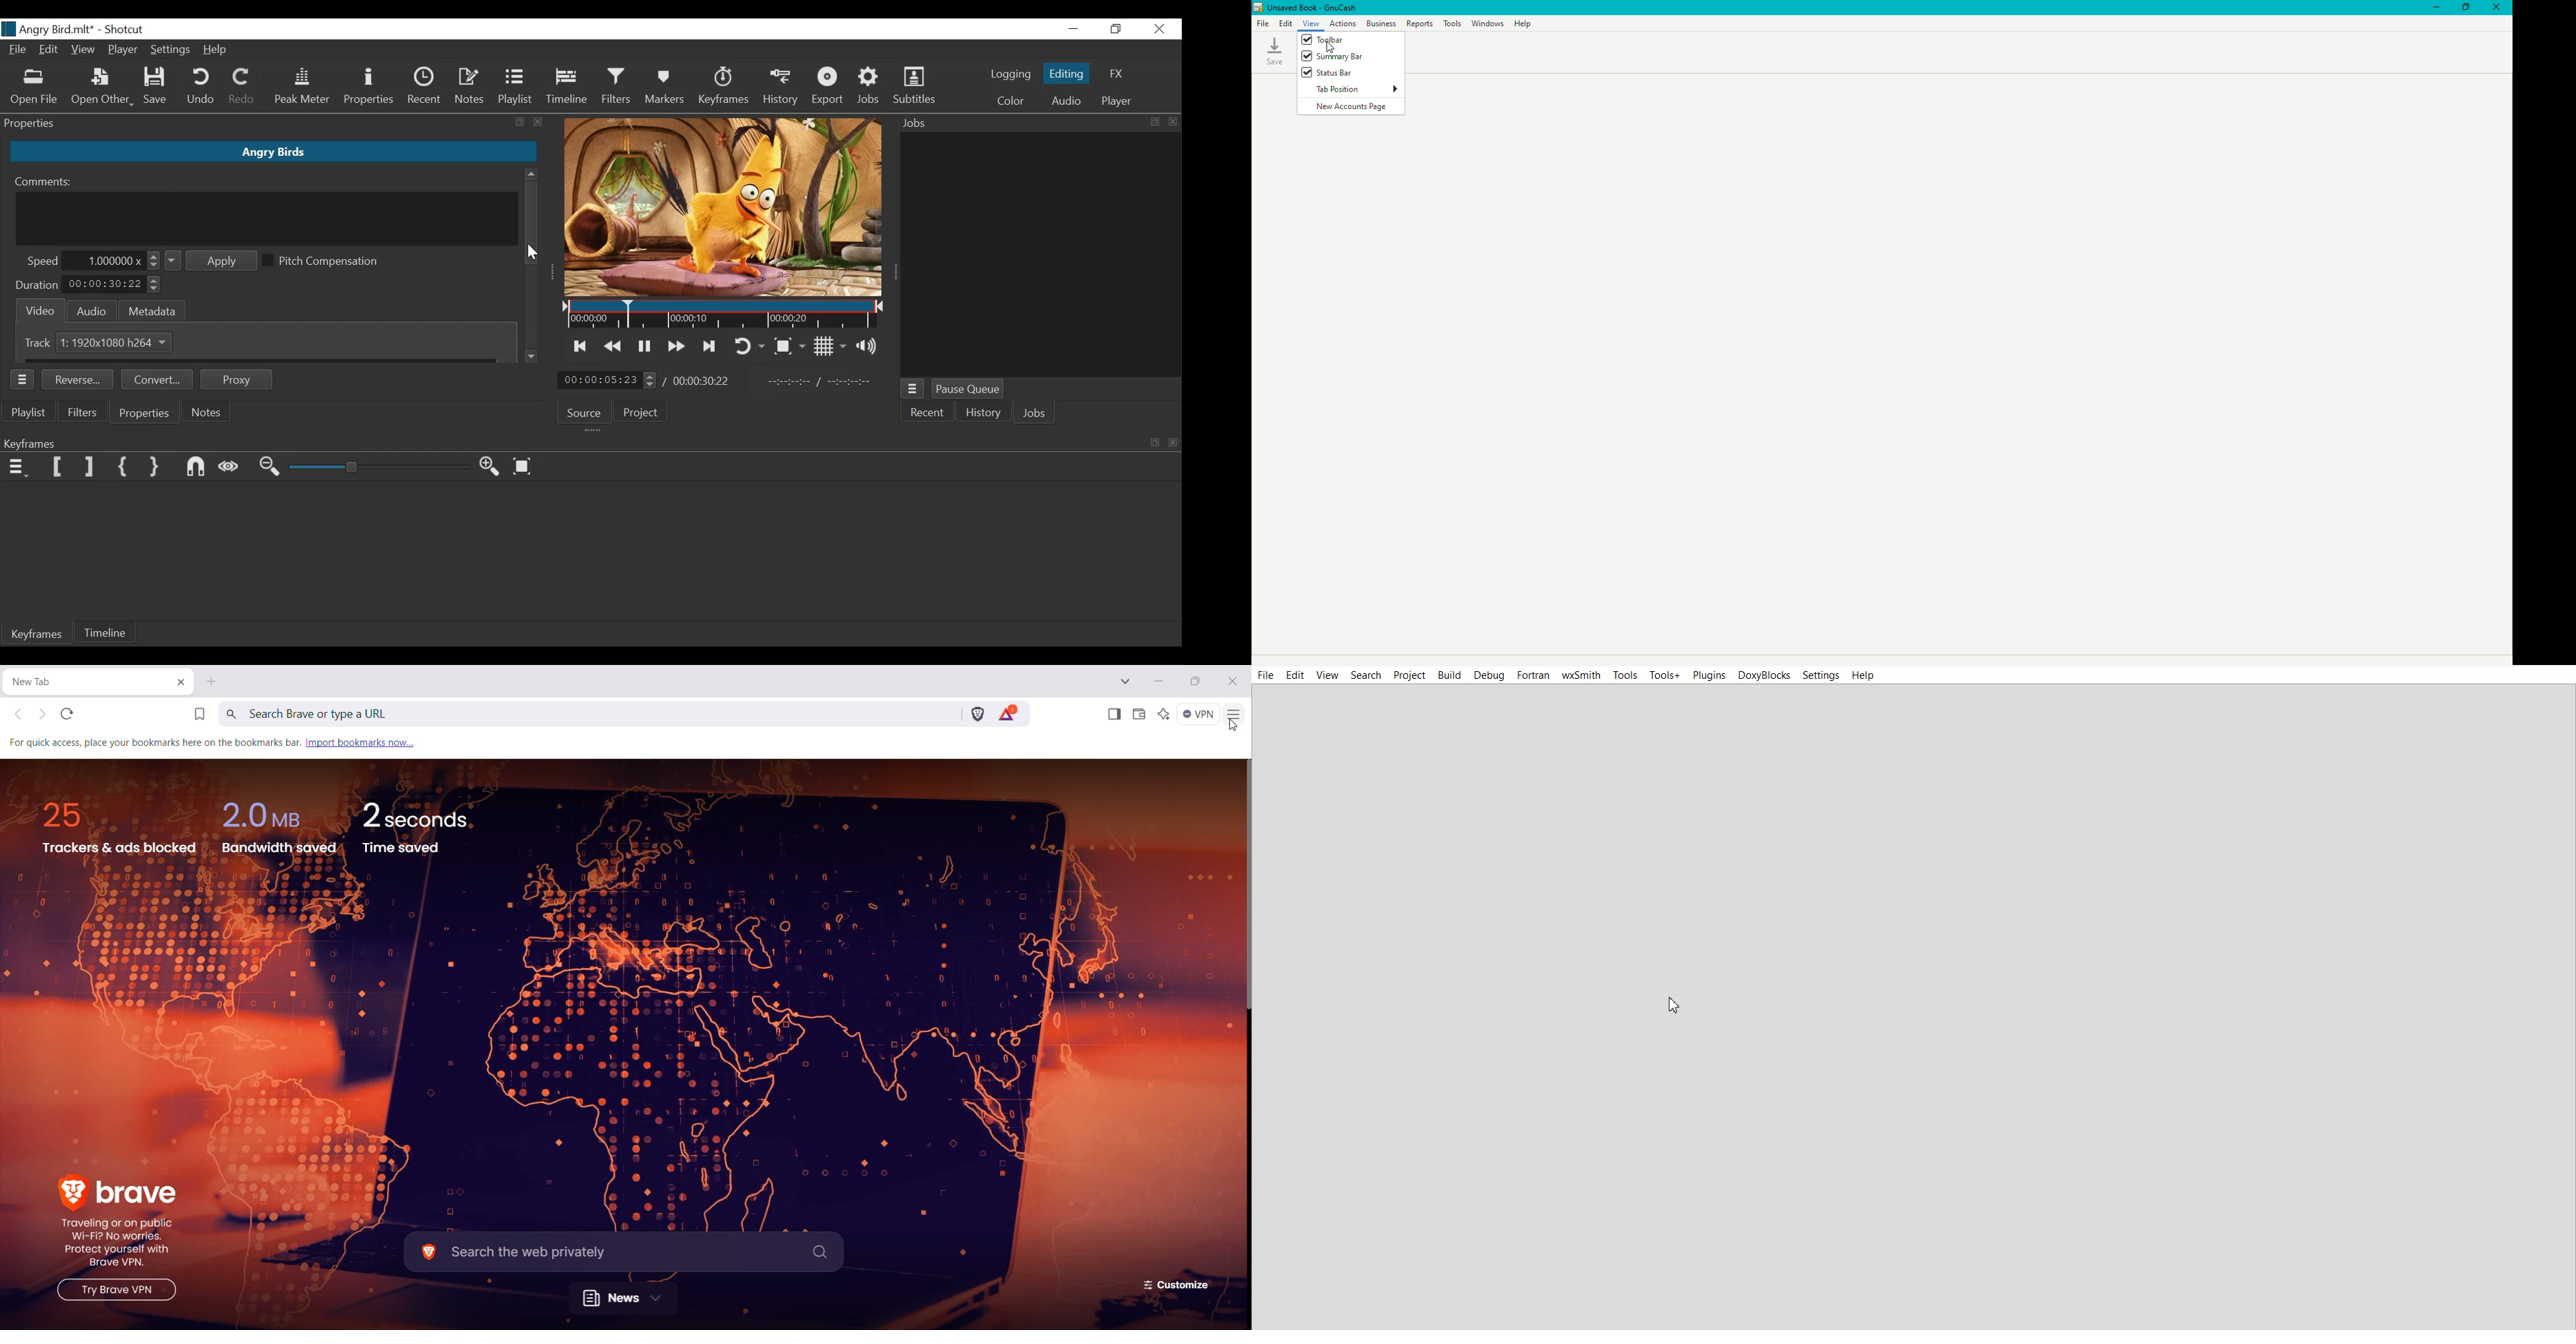 Image resolution: width=2576 pixels, height=1344 pixels. I want to click on Size, so click(123, 344).